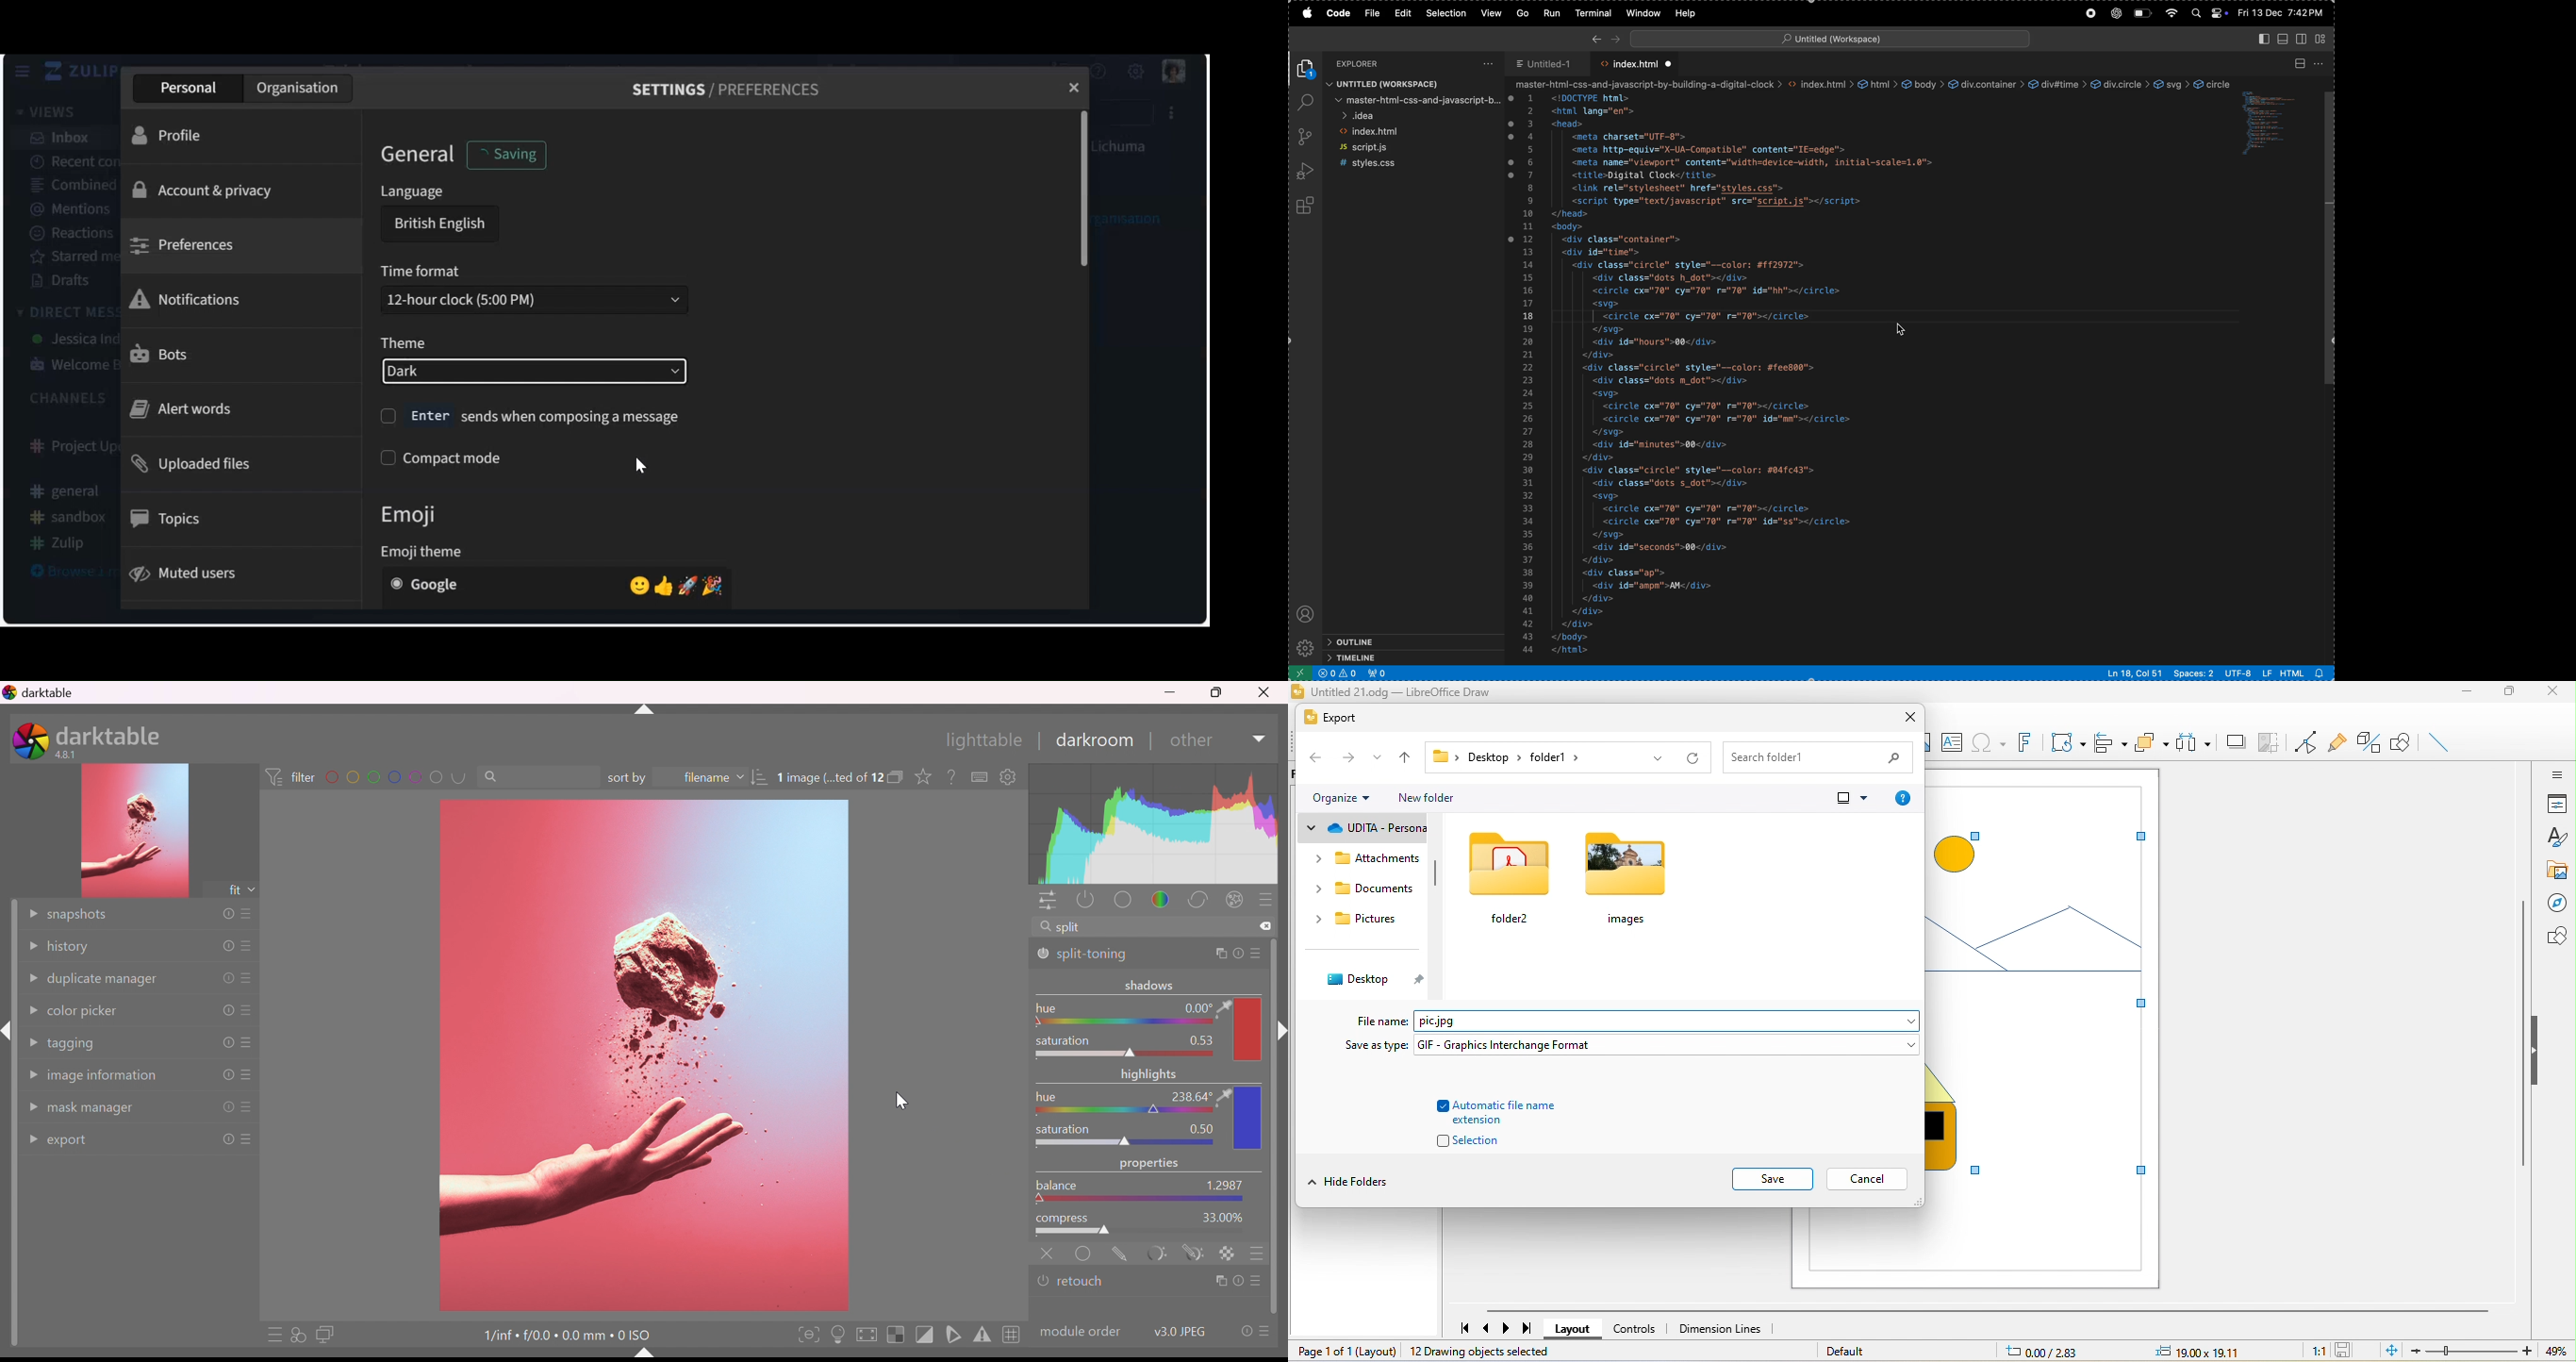 This screenshot has width=2576, height=1372. I want to click on presets, so click(248, 1076).